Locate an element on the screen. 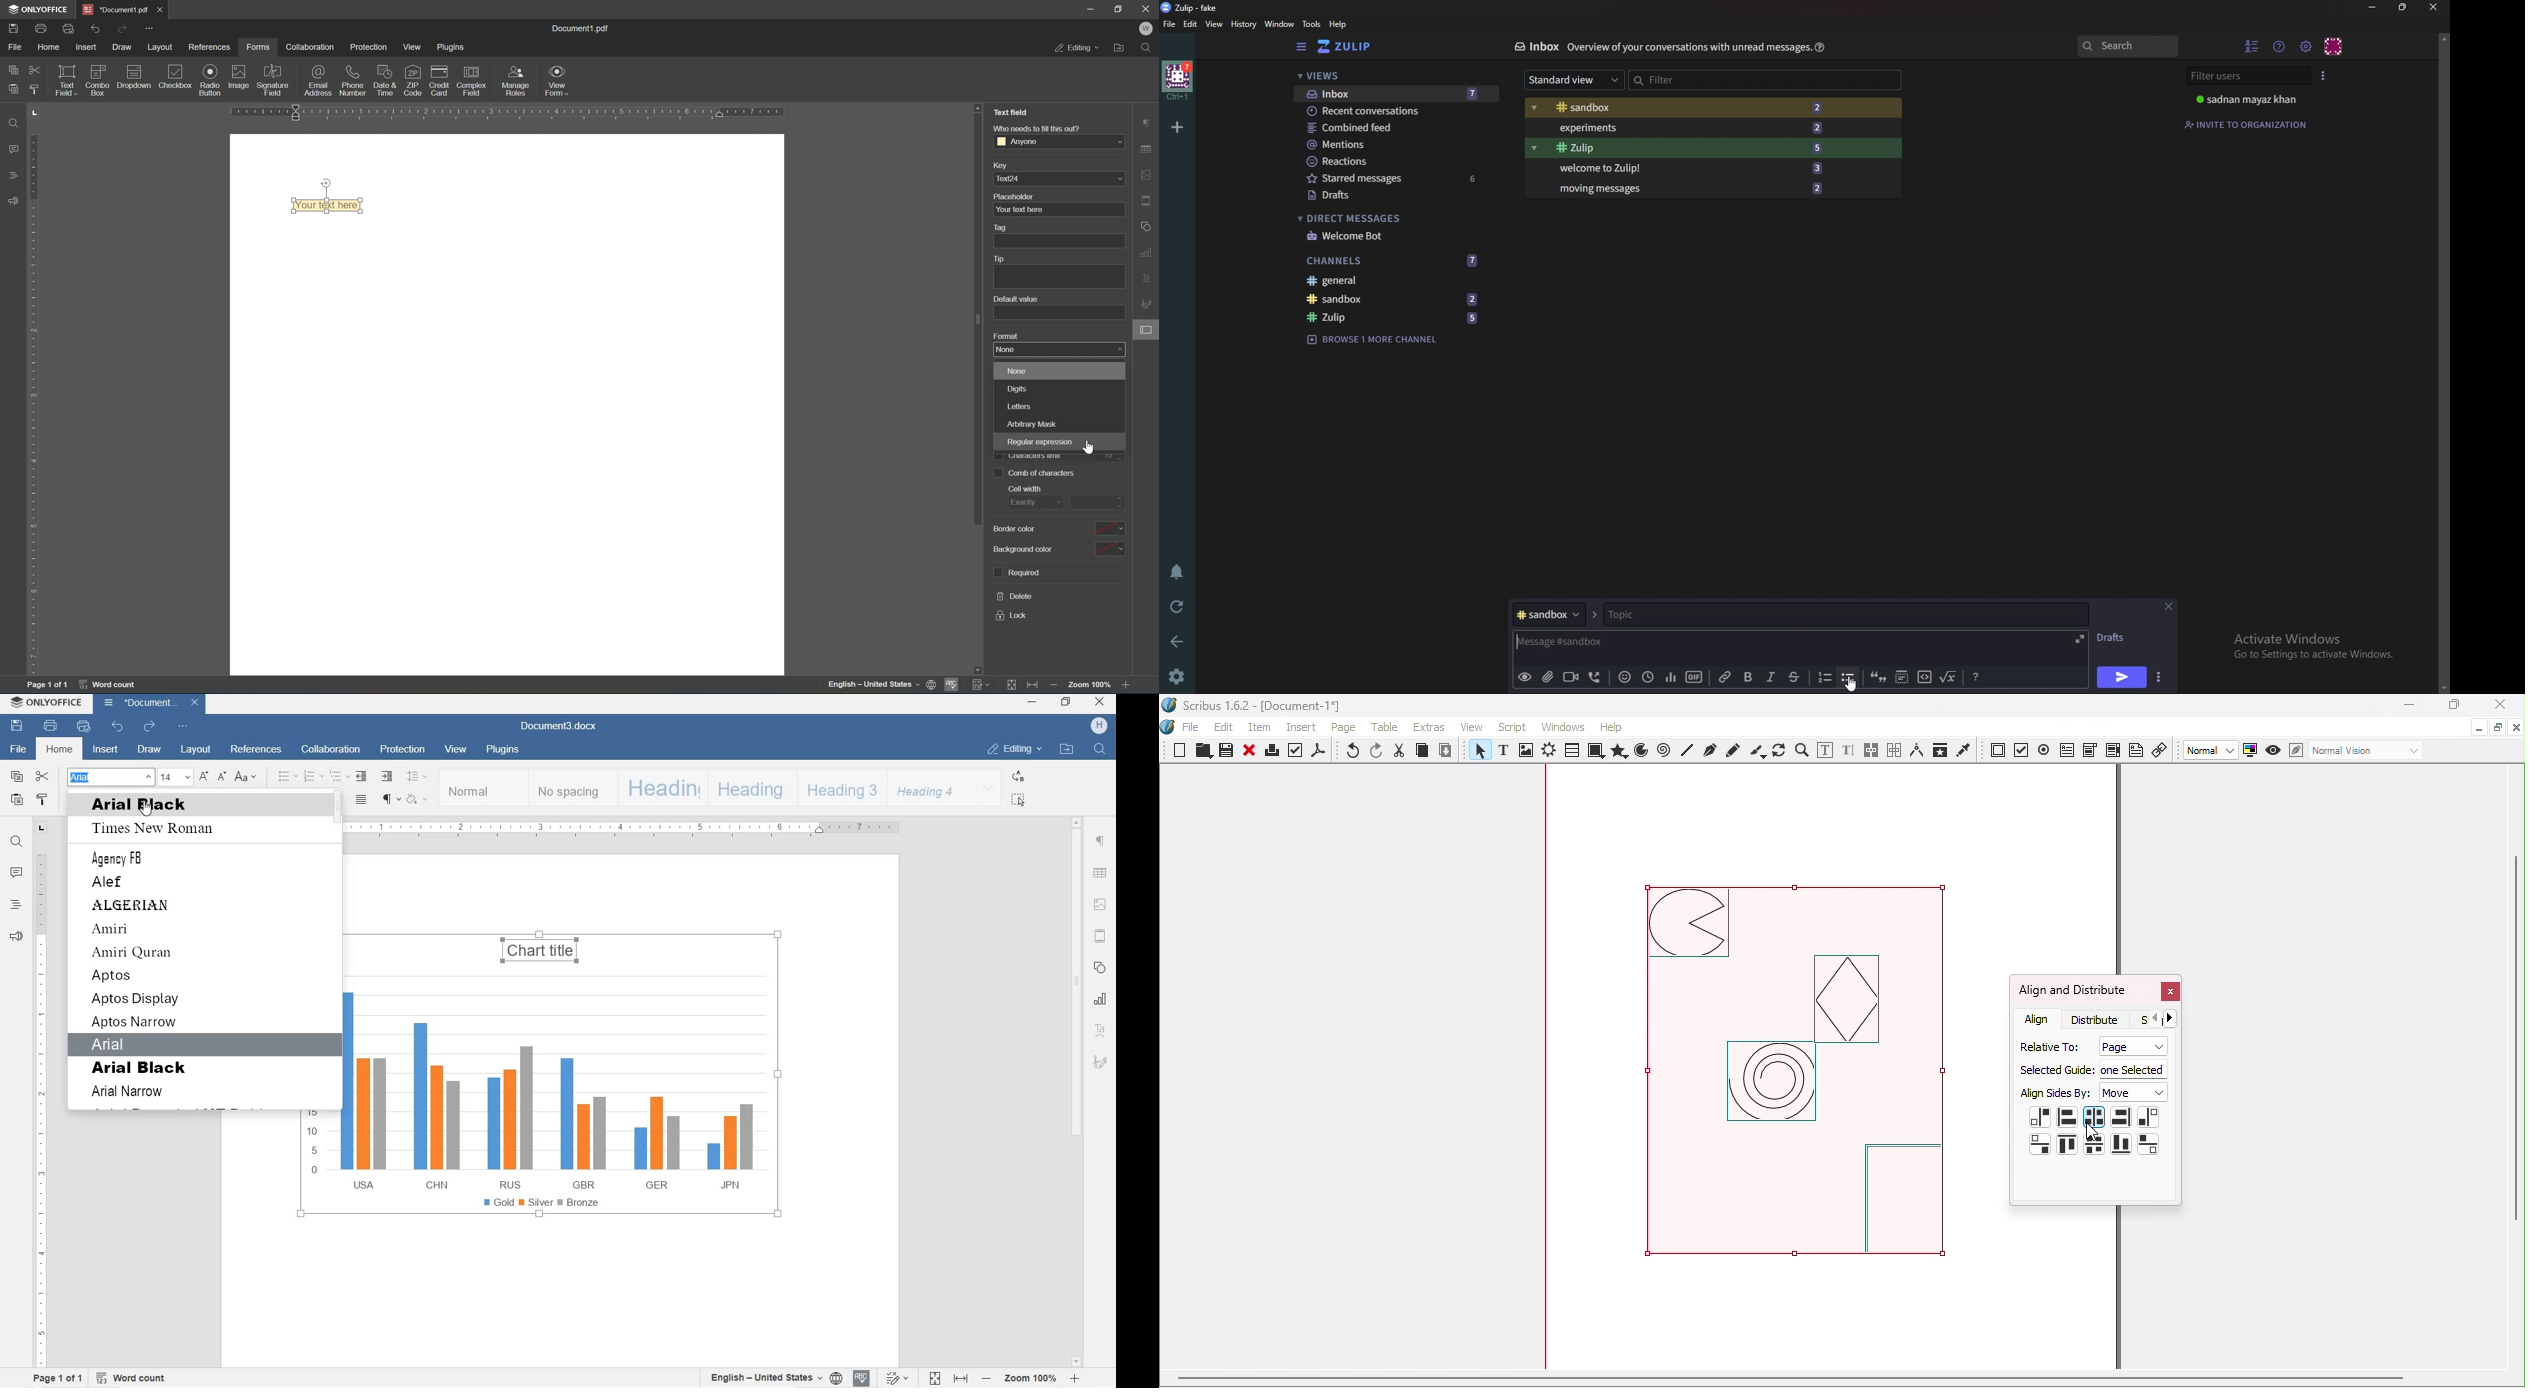  Move is located at coordinates (2135, 1093).